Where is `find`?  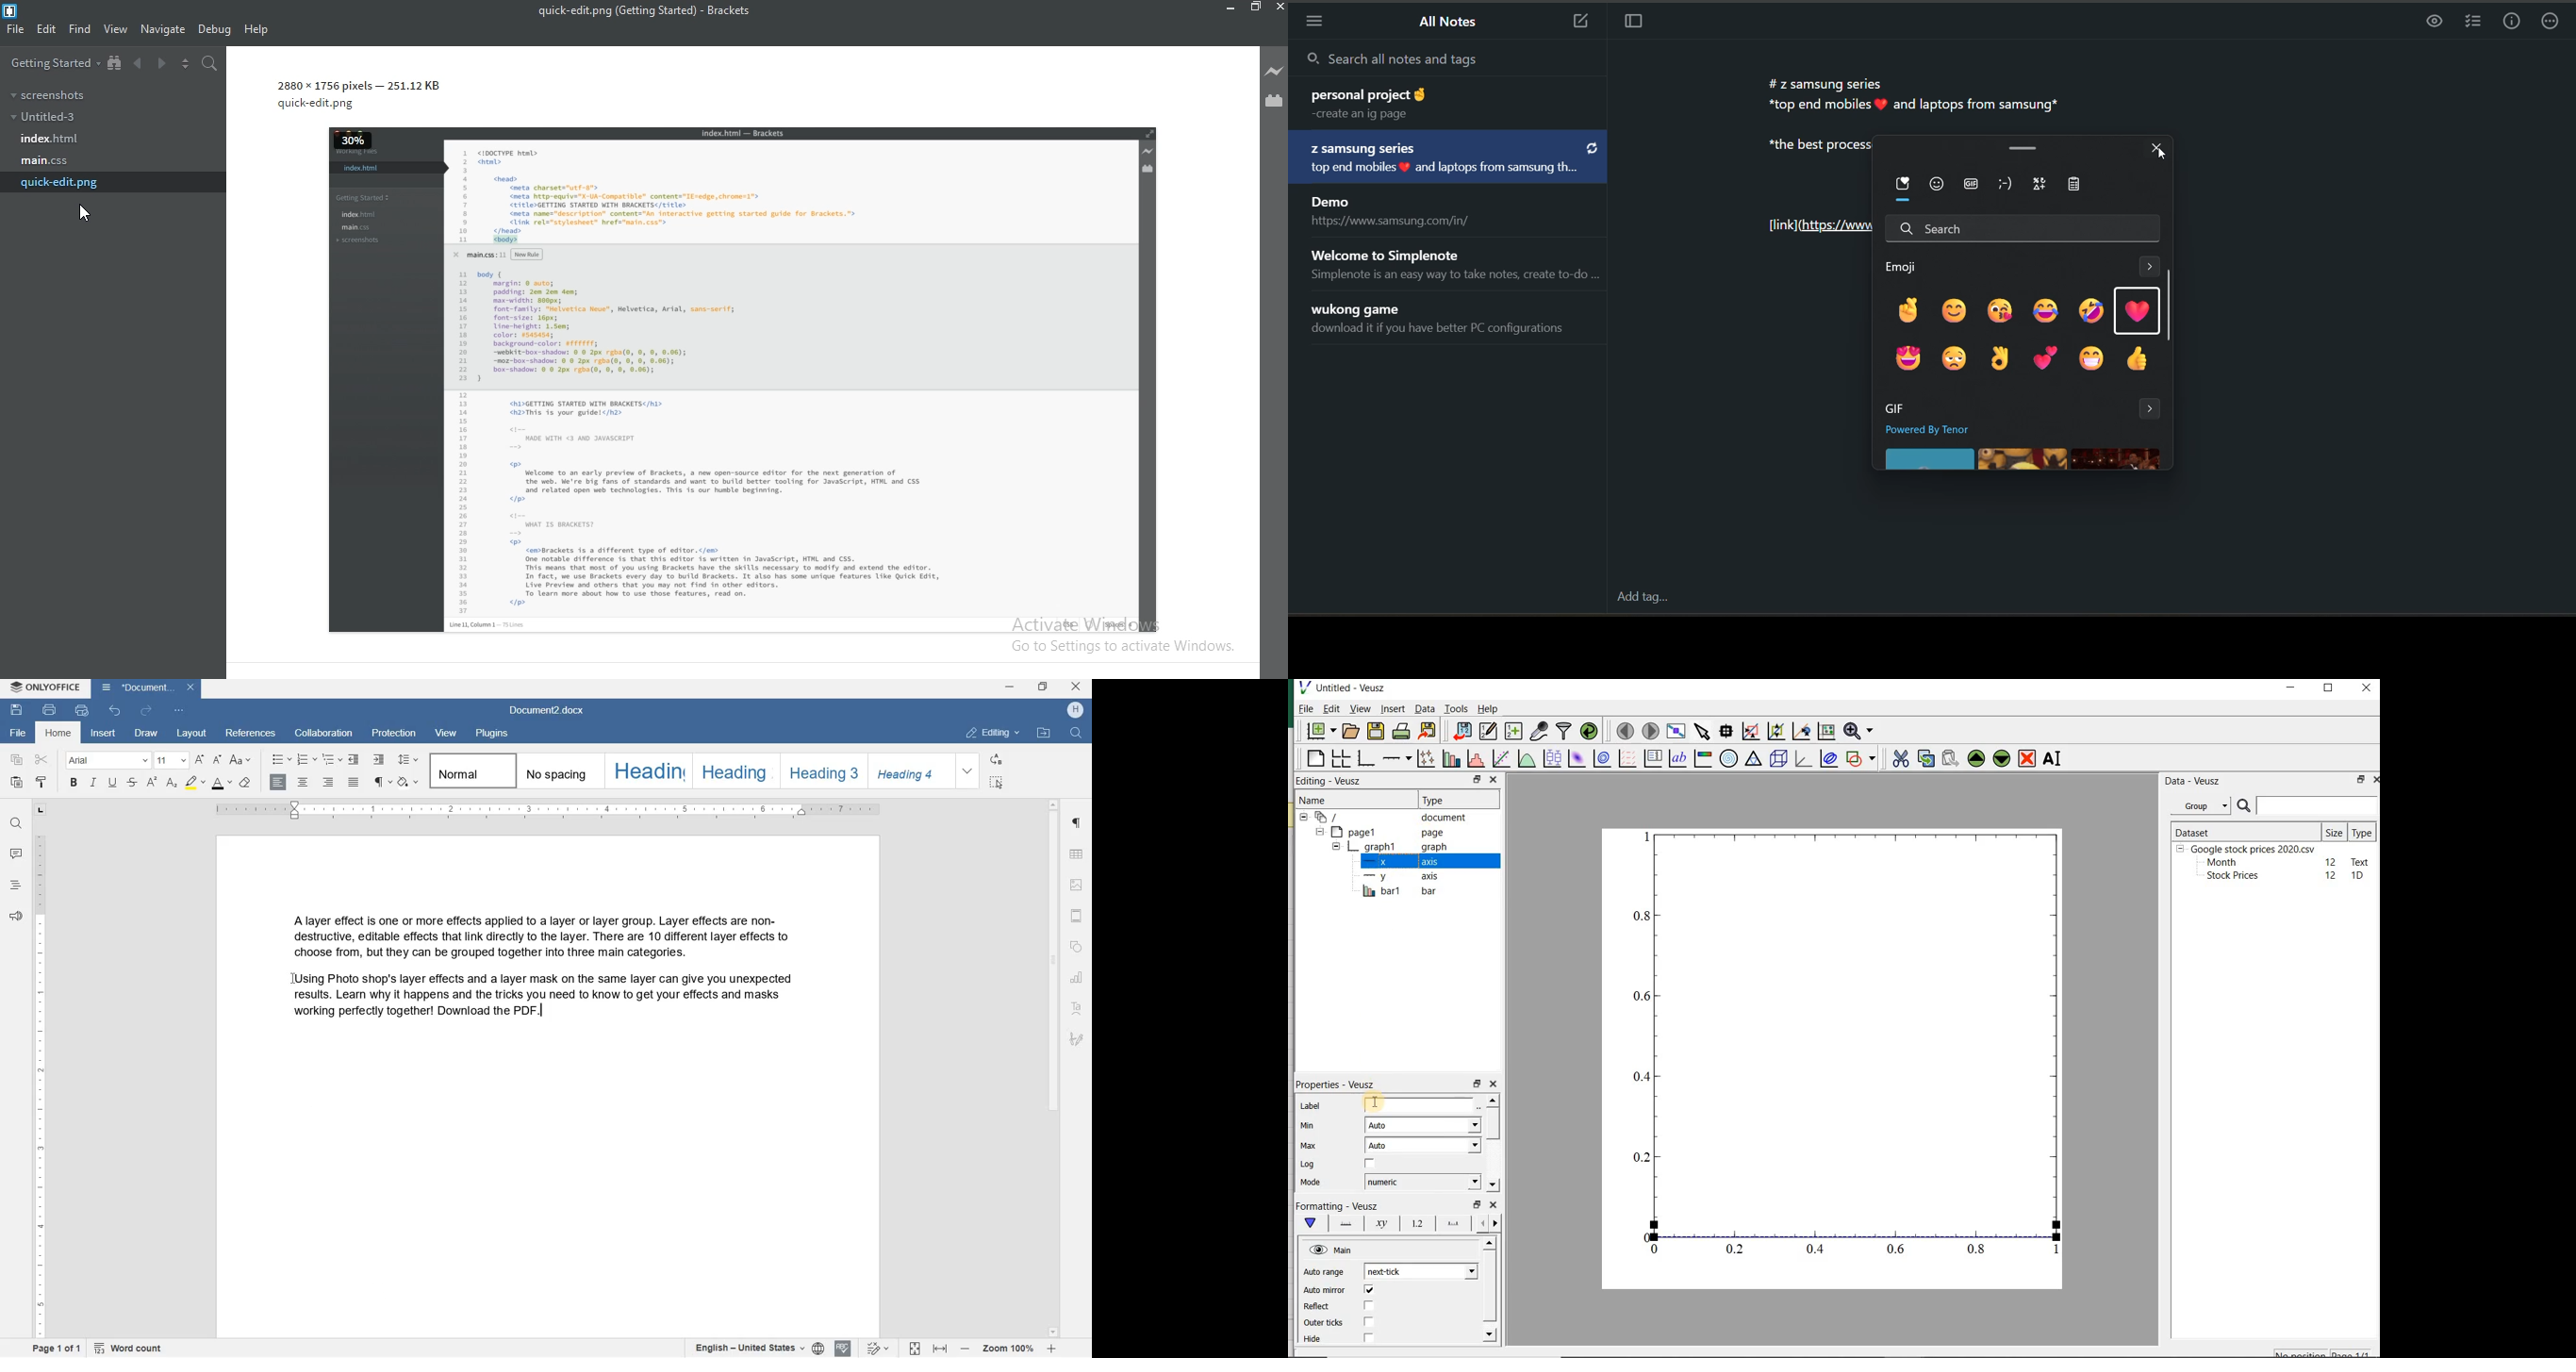 find is located at coordinates (78, 29).